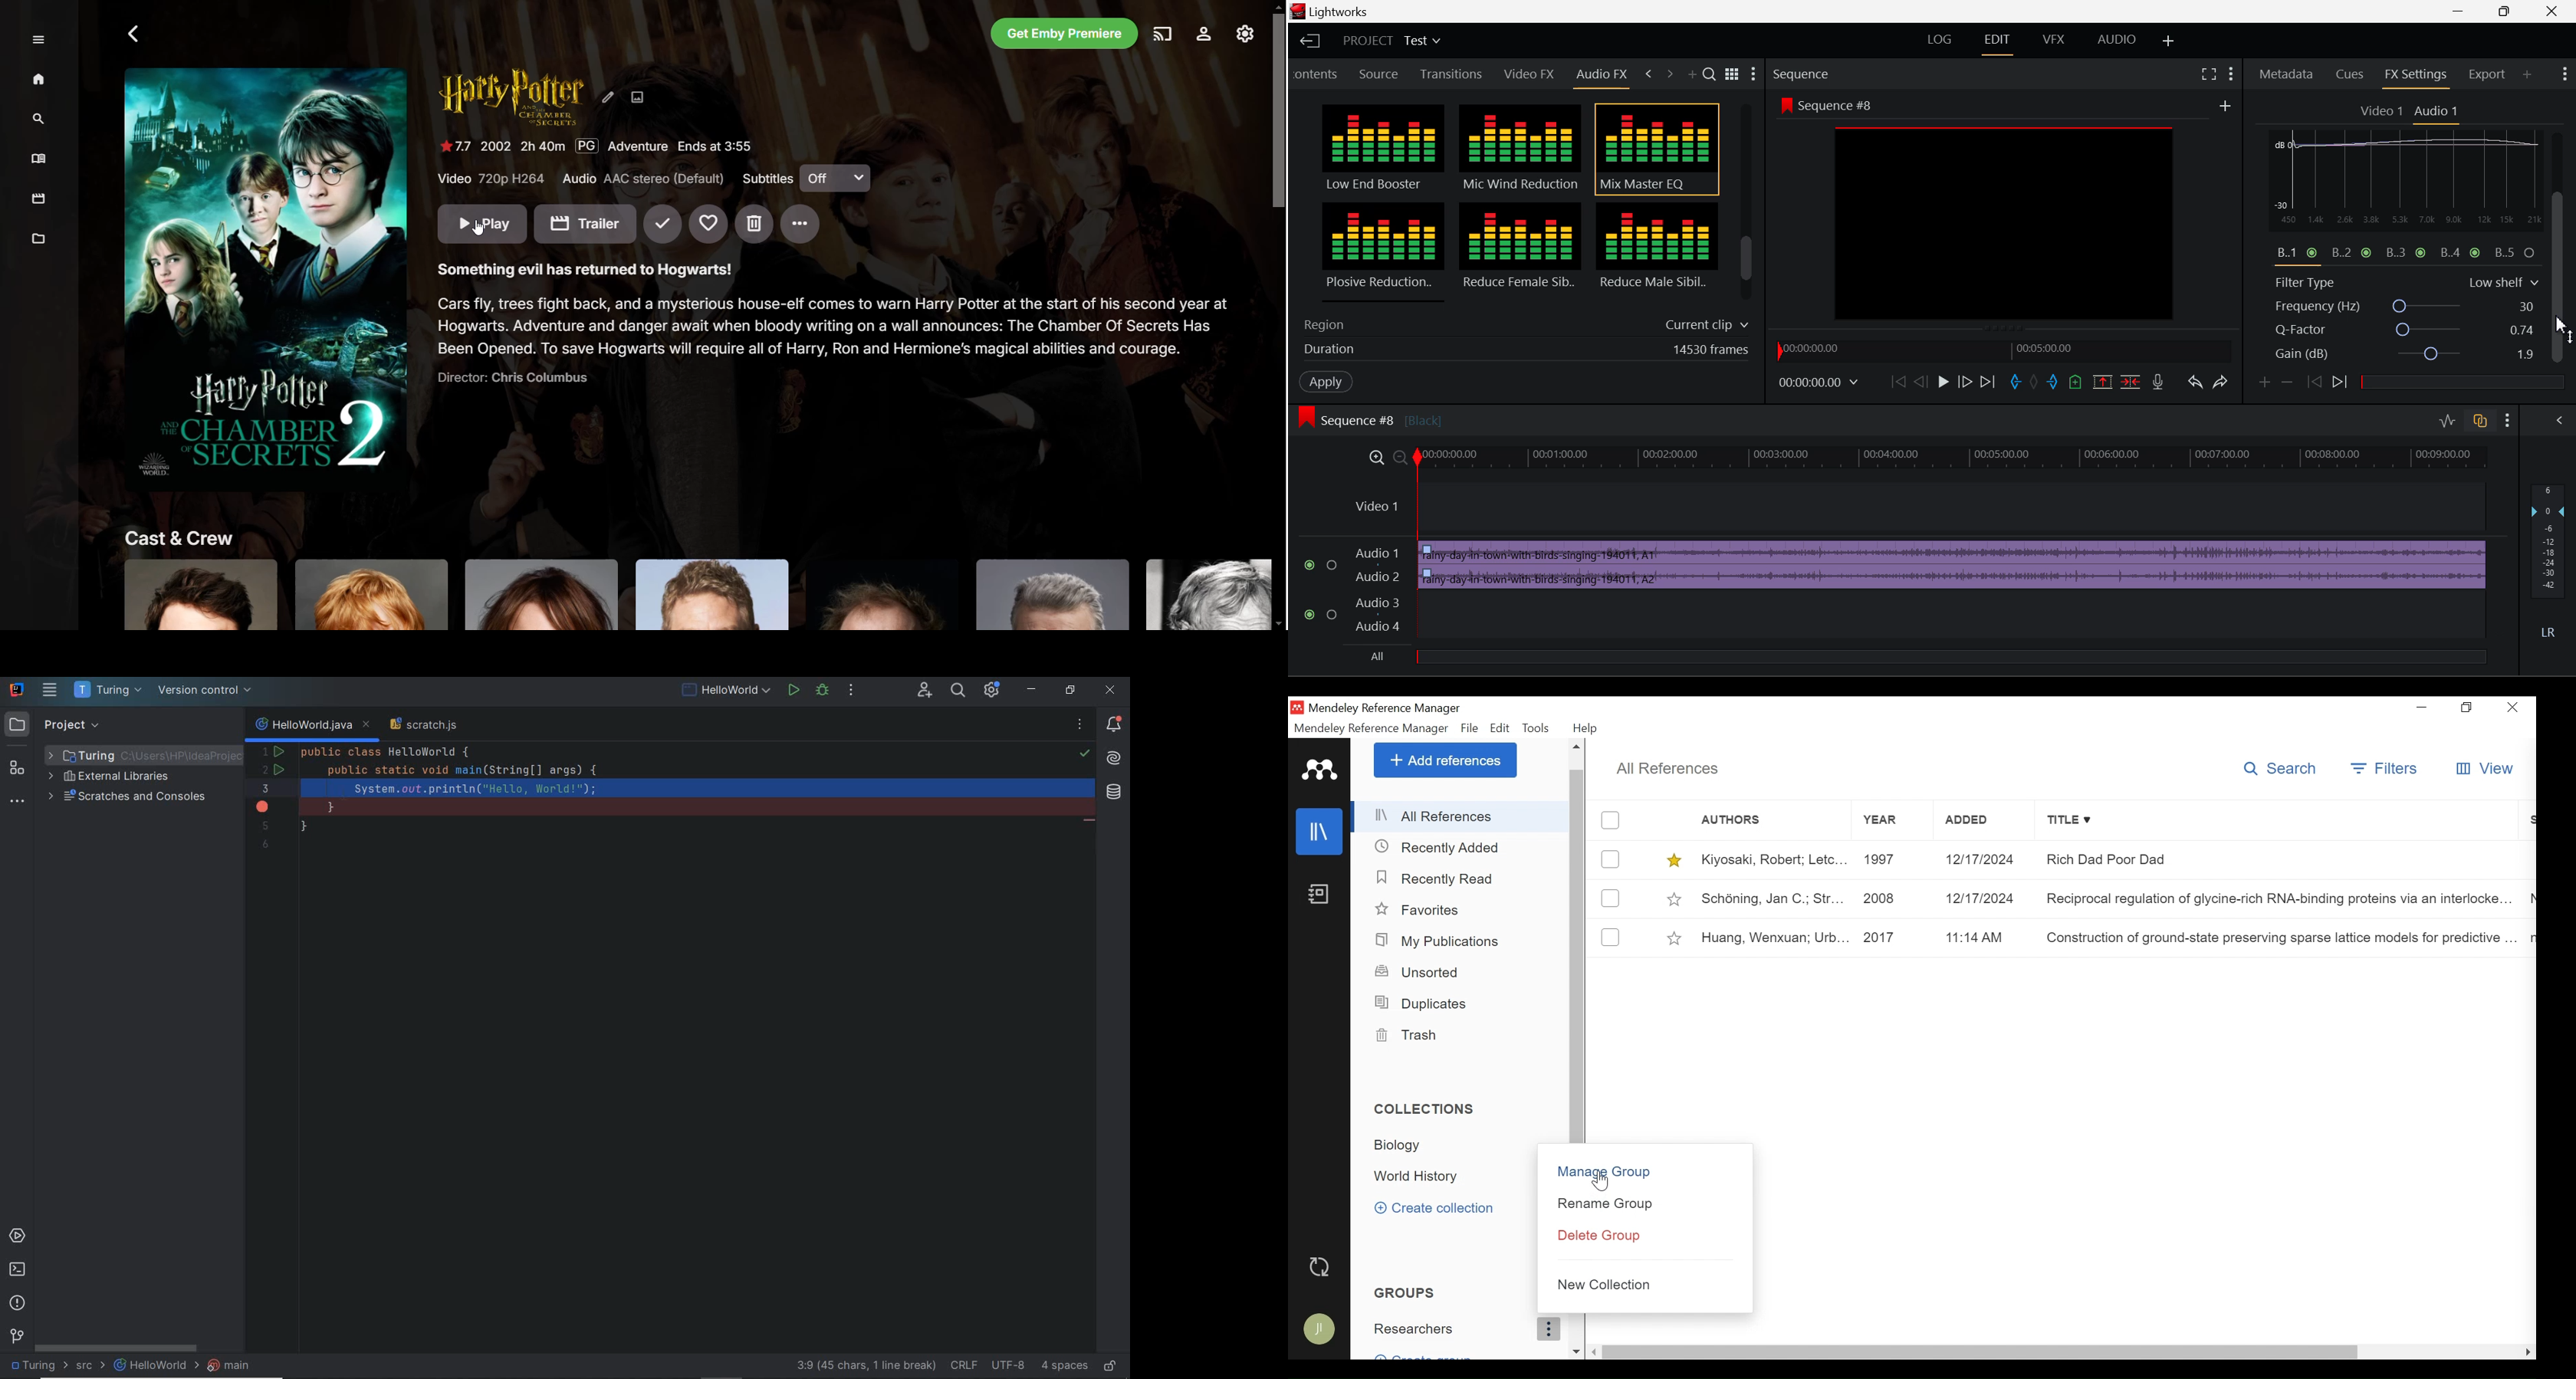 Image resolution: width=2576 pixels, height=1400 pixels. What do you see at coordinates (1984, 860) in the screenshot?
I see `12/12/2024` at bounding box center [1984, 860].